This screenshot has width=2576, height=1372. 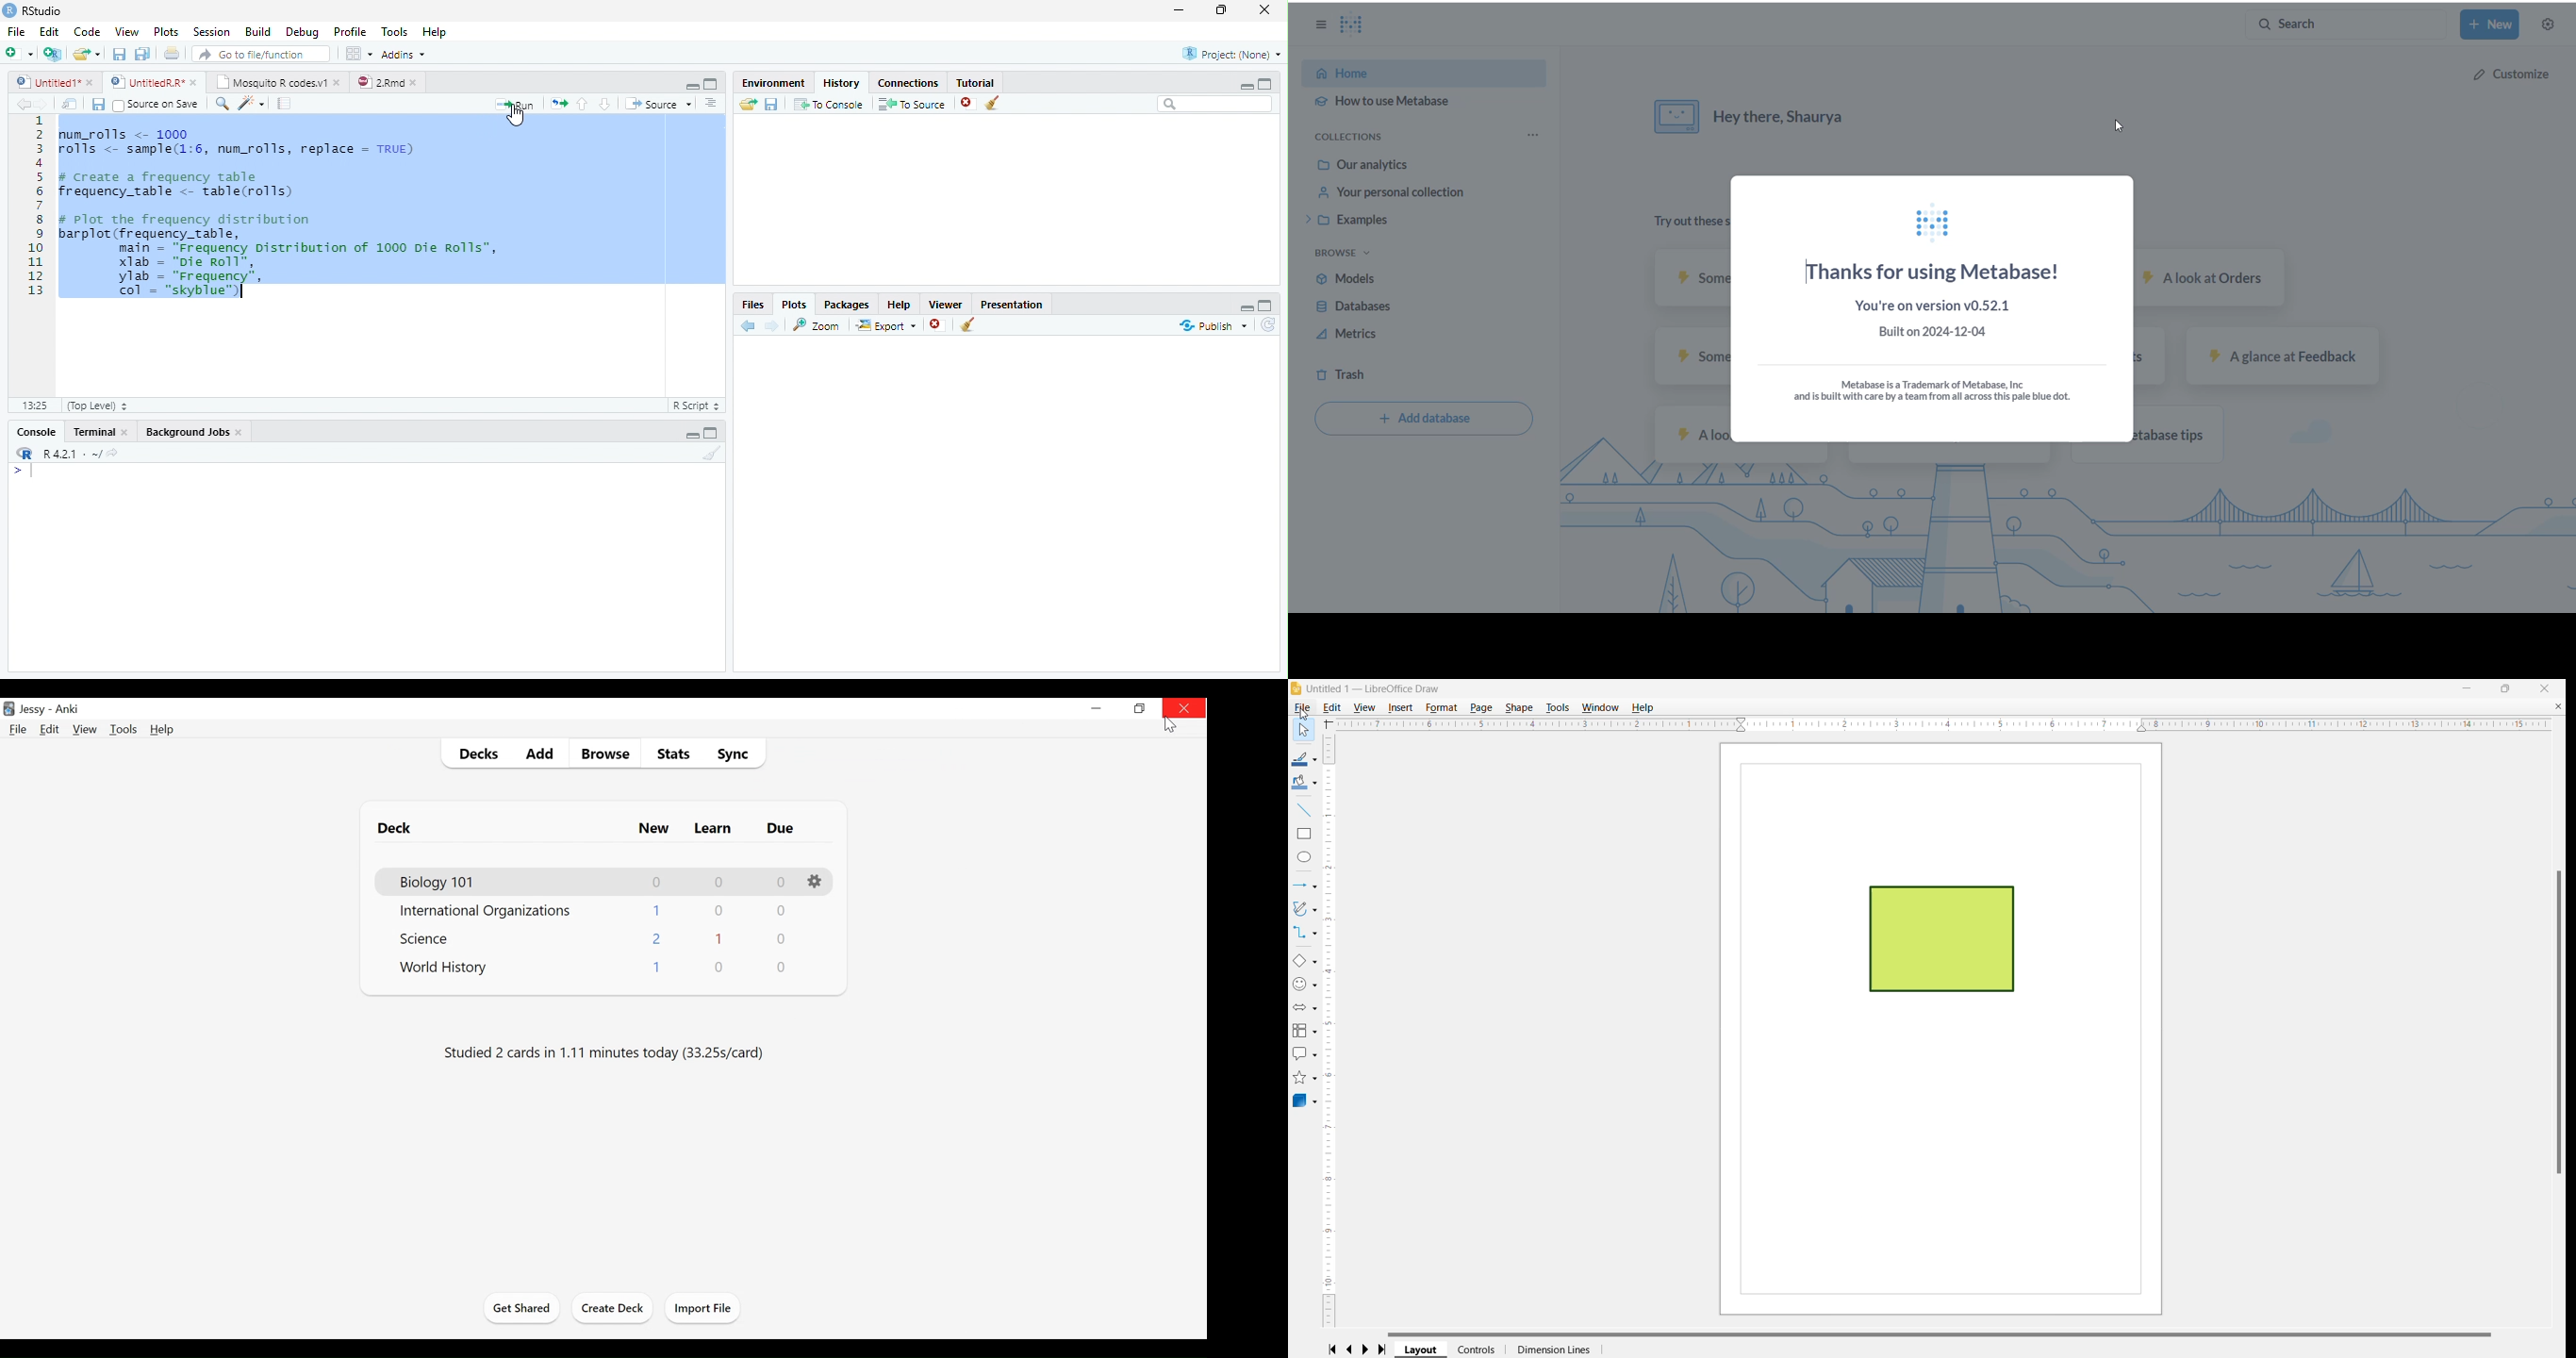 What do you see at coordinates (19, 53) in the screenshot?
I see `New File` at bounding box center [19, 53].